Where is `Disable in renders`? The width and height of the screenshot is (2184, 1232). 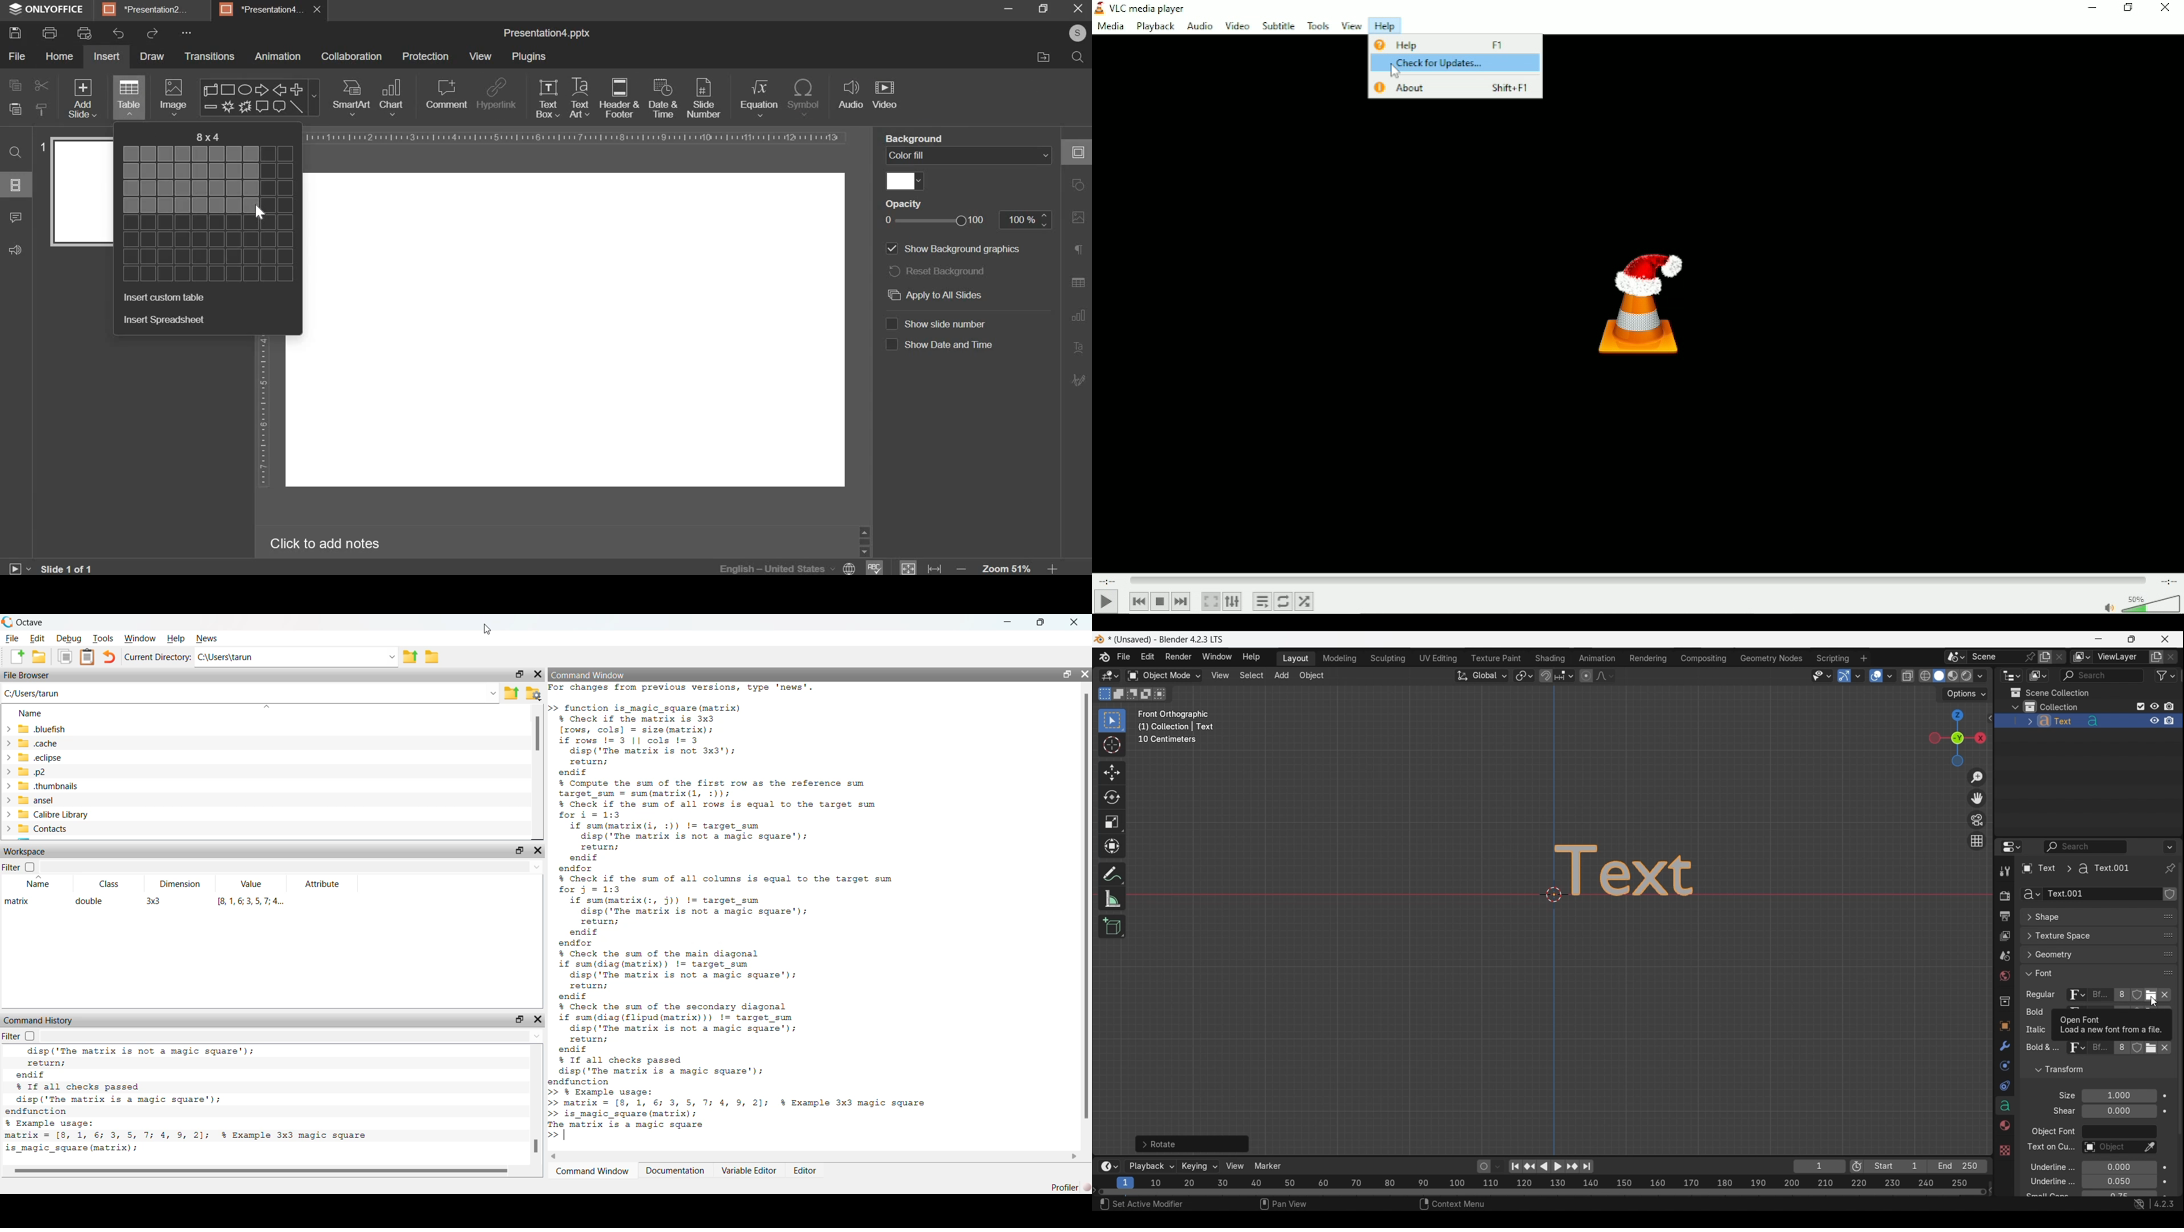
Disable in renders is located at coordinates (2169, 706).